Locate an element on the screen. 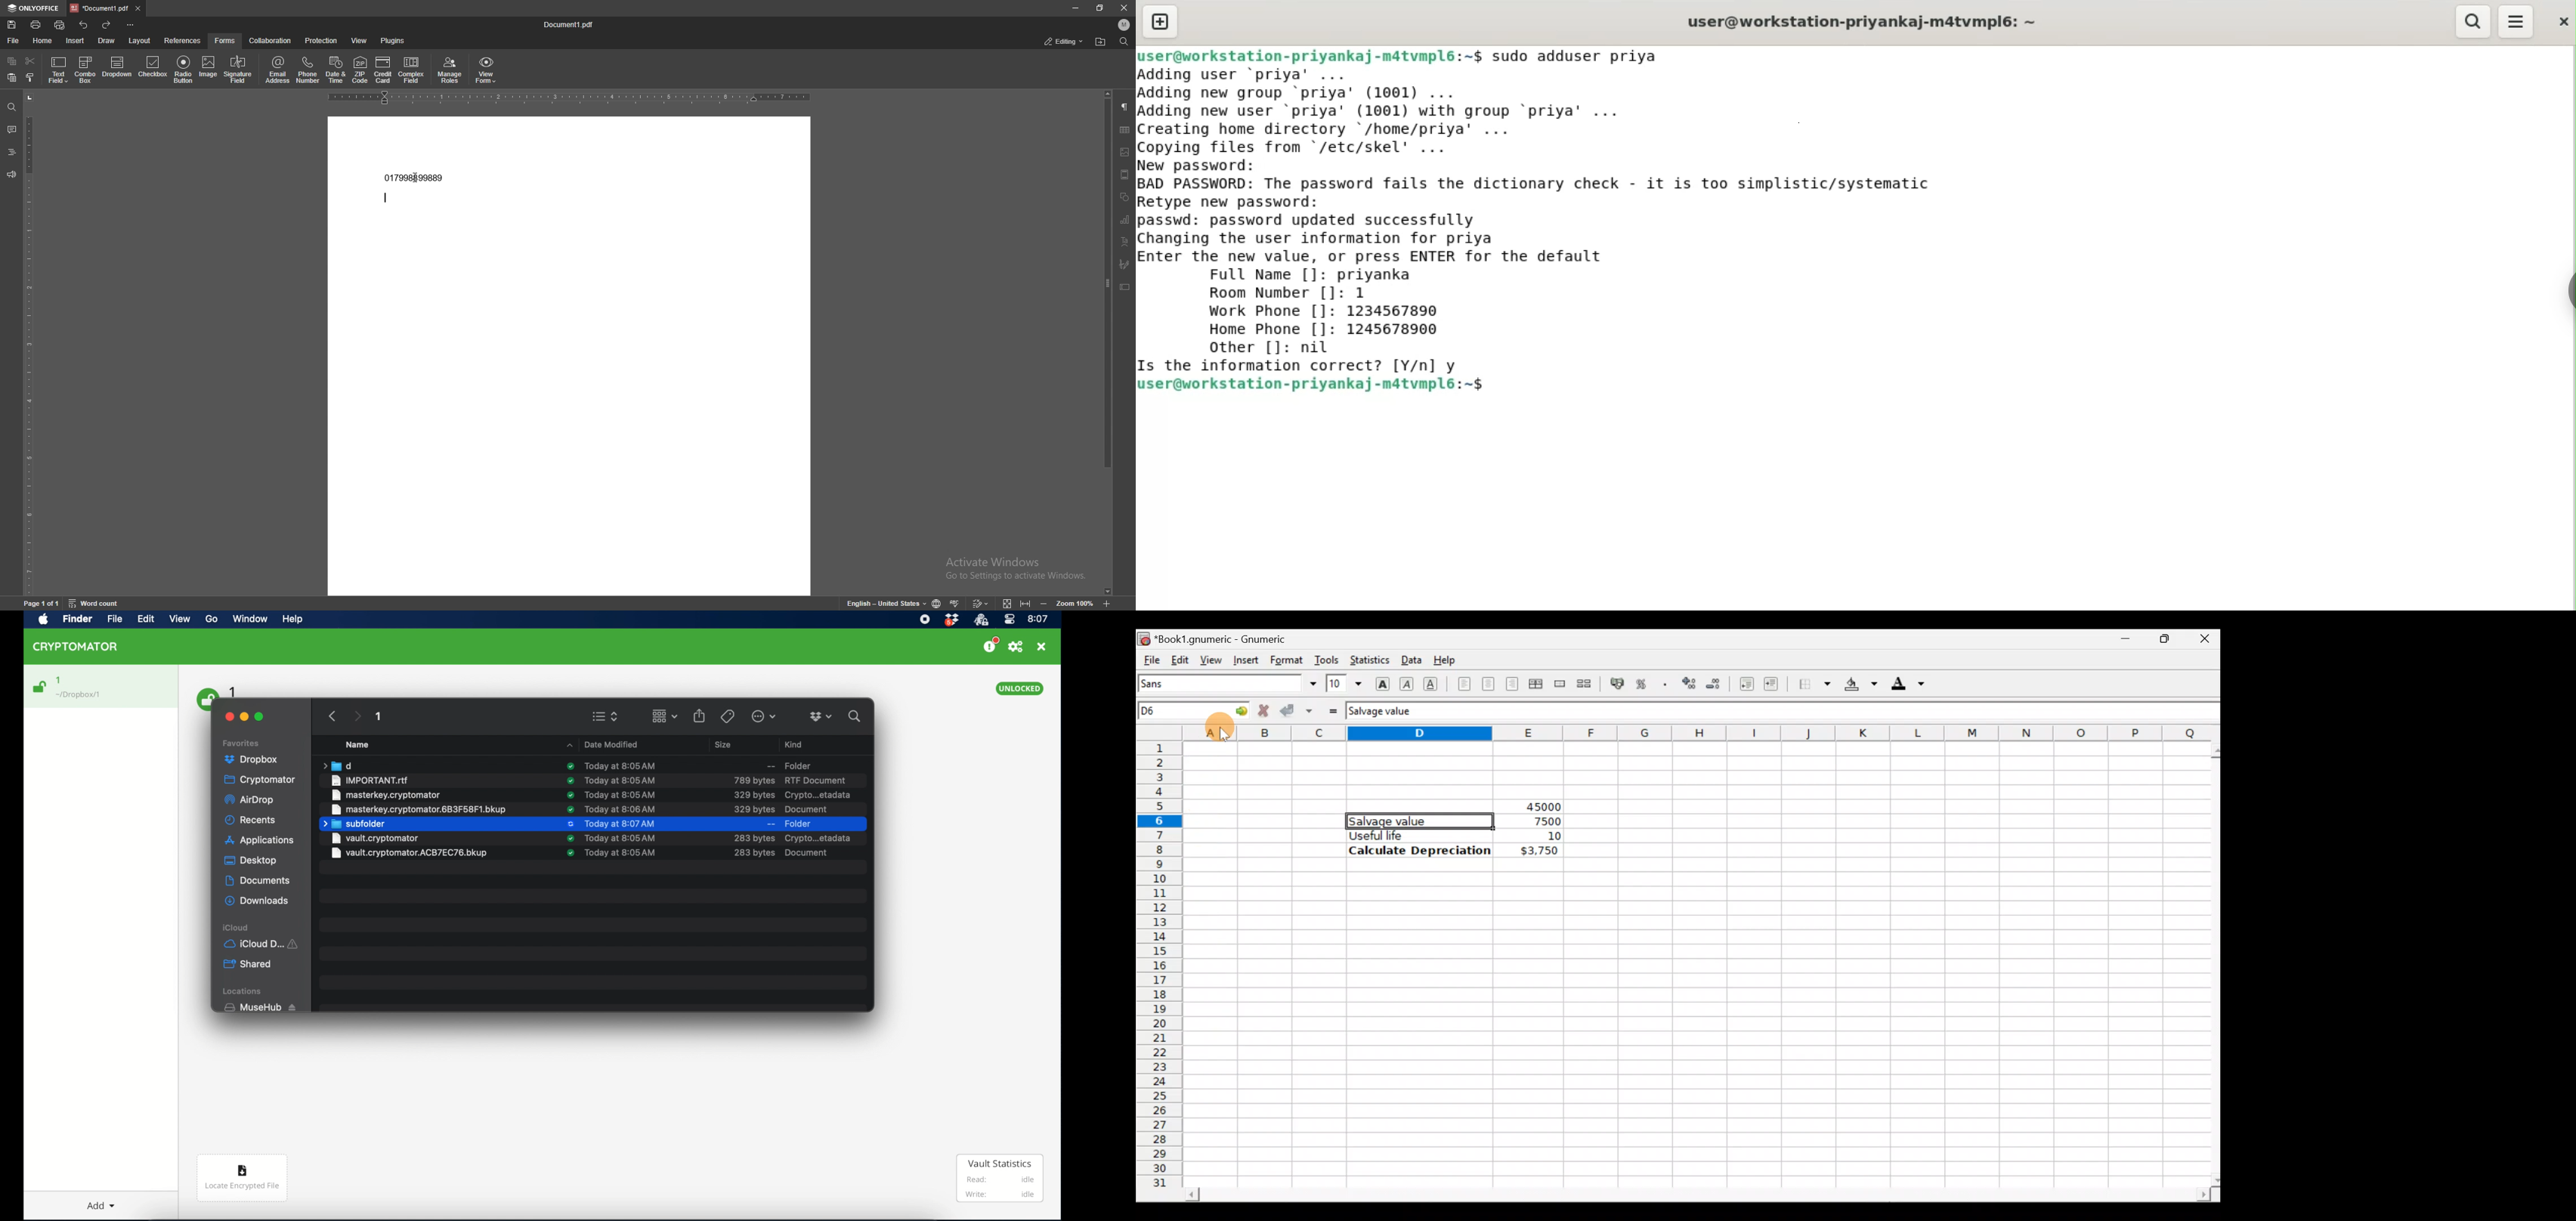 This screenshot has width=2576, height=1232. maximize is located at coordinates (260, 717).